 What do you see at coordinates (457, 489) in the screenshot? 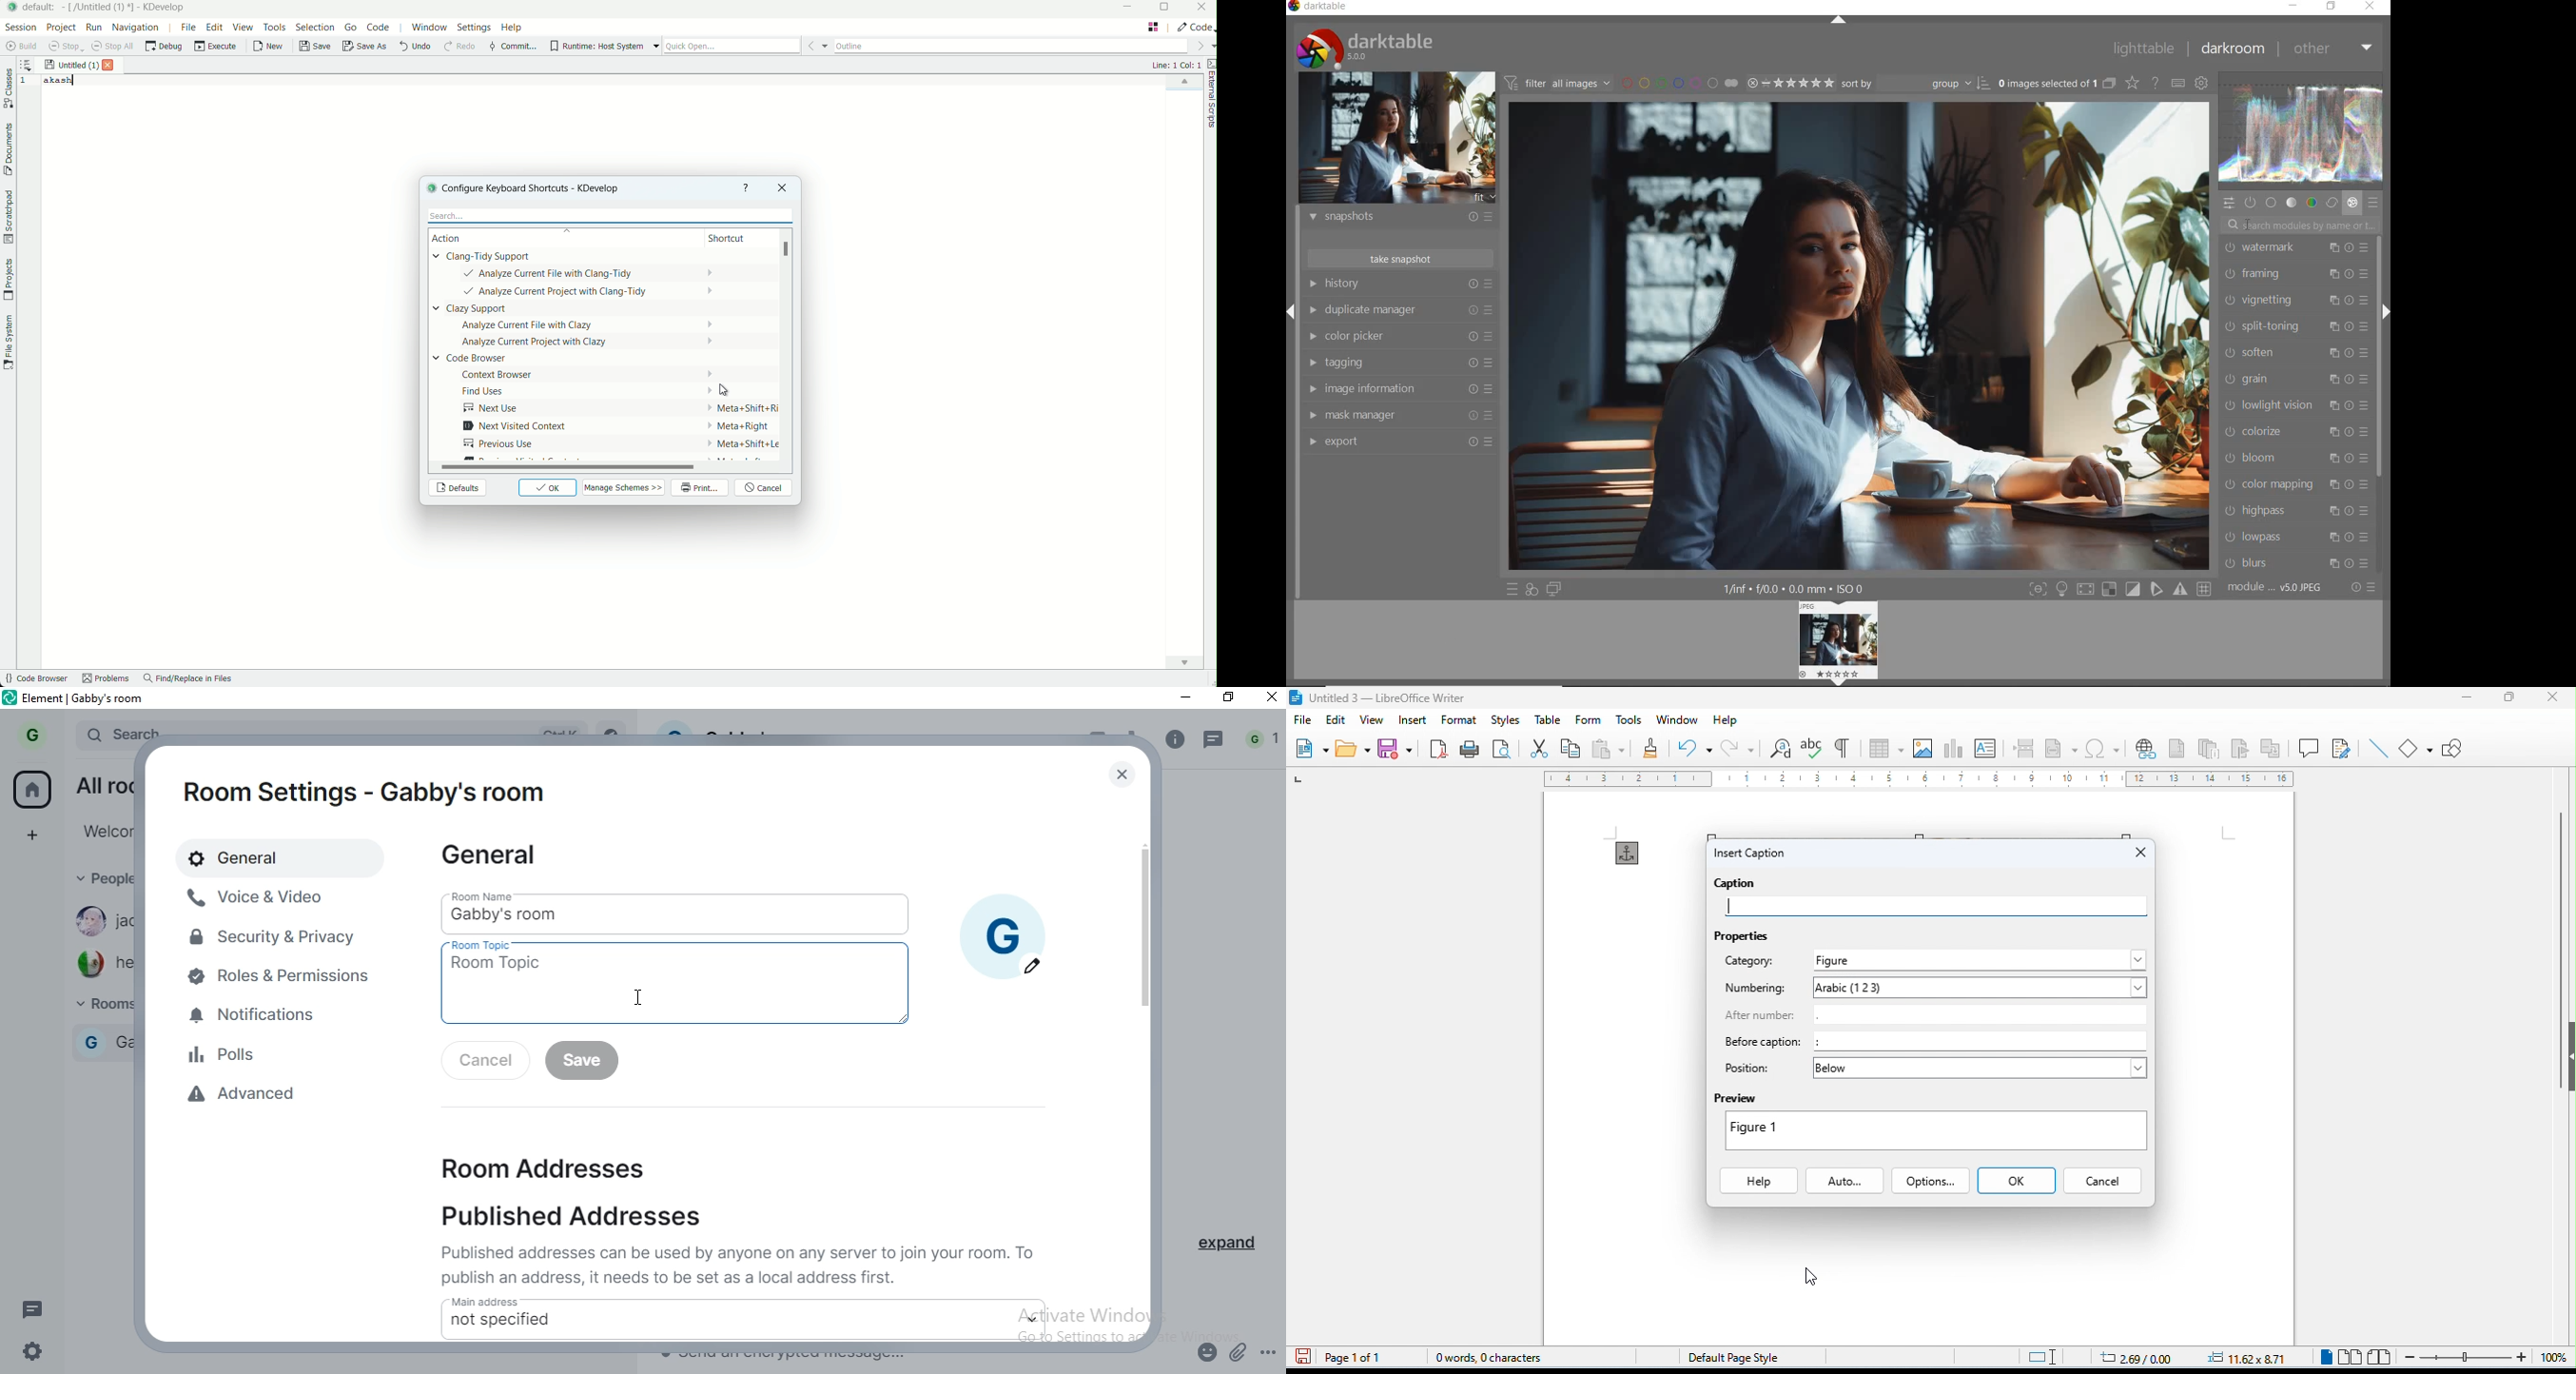
I see `defaults` at bounding box center [457, 489].